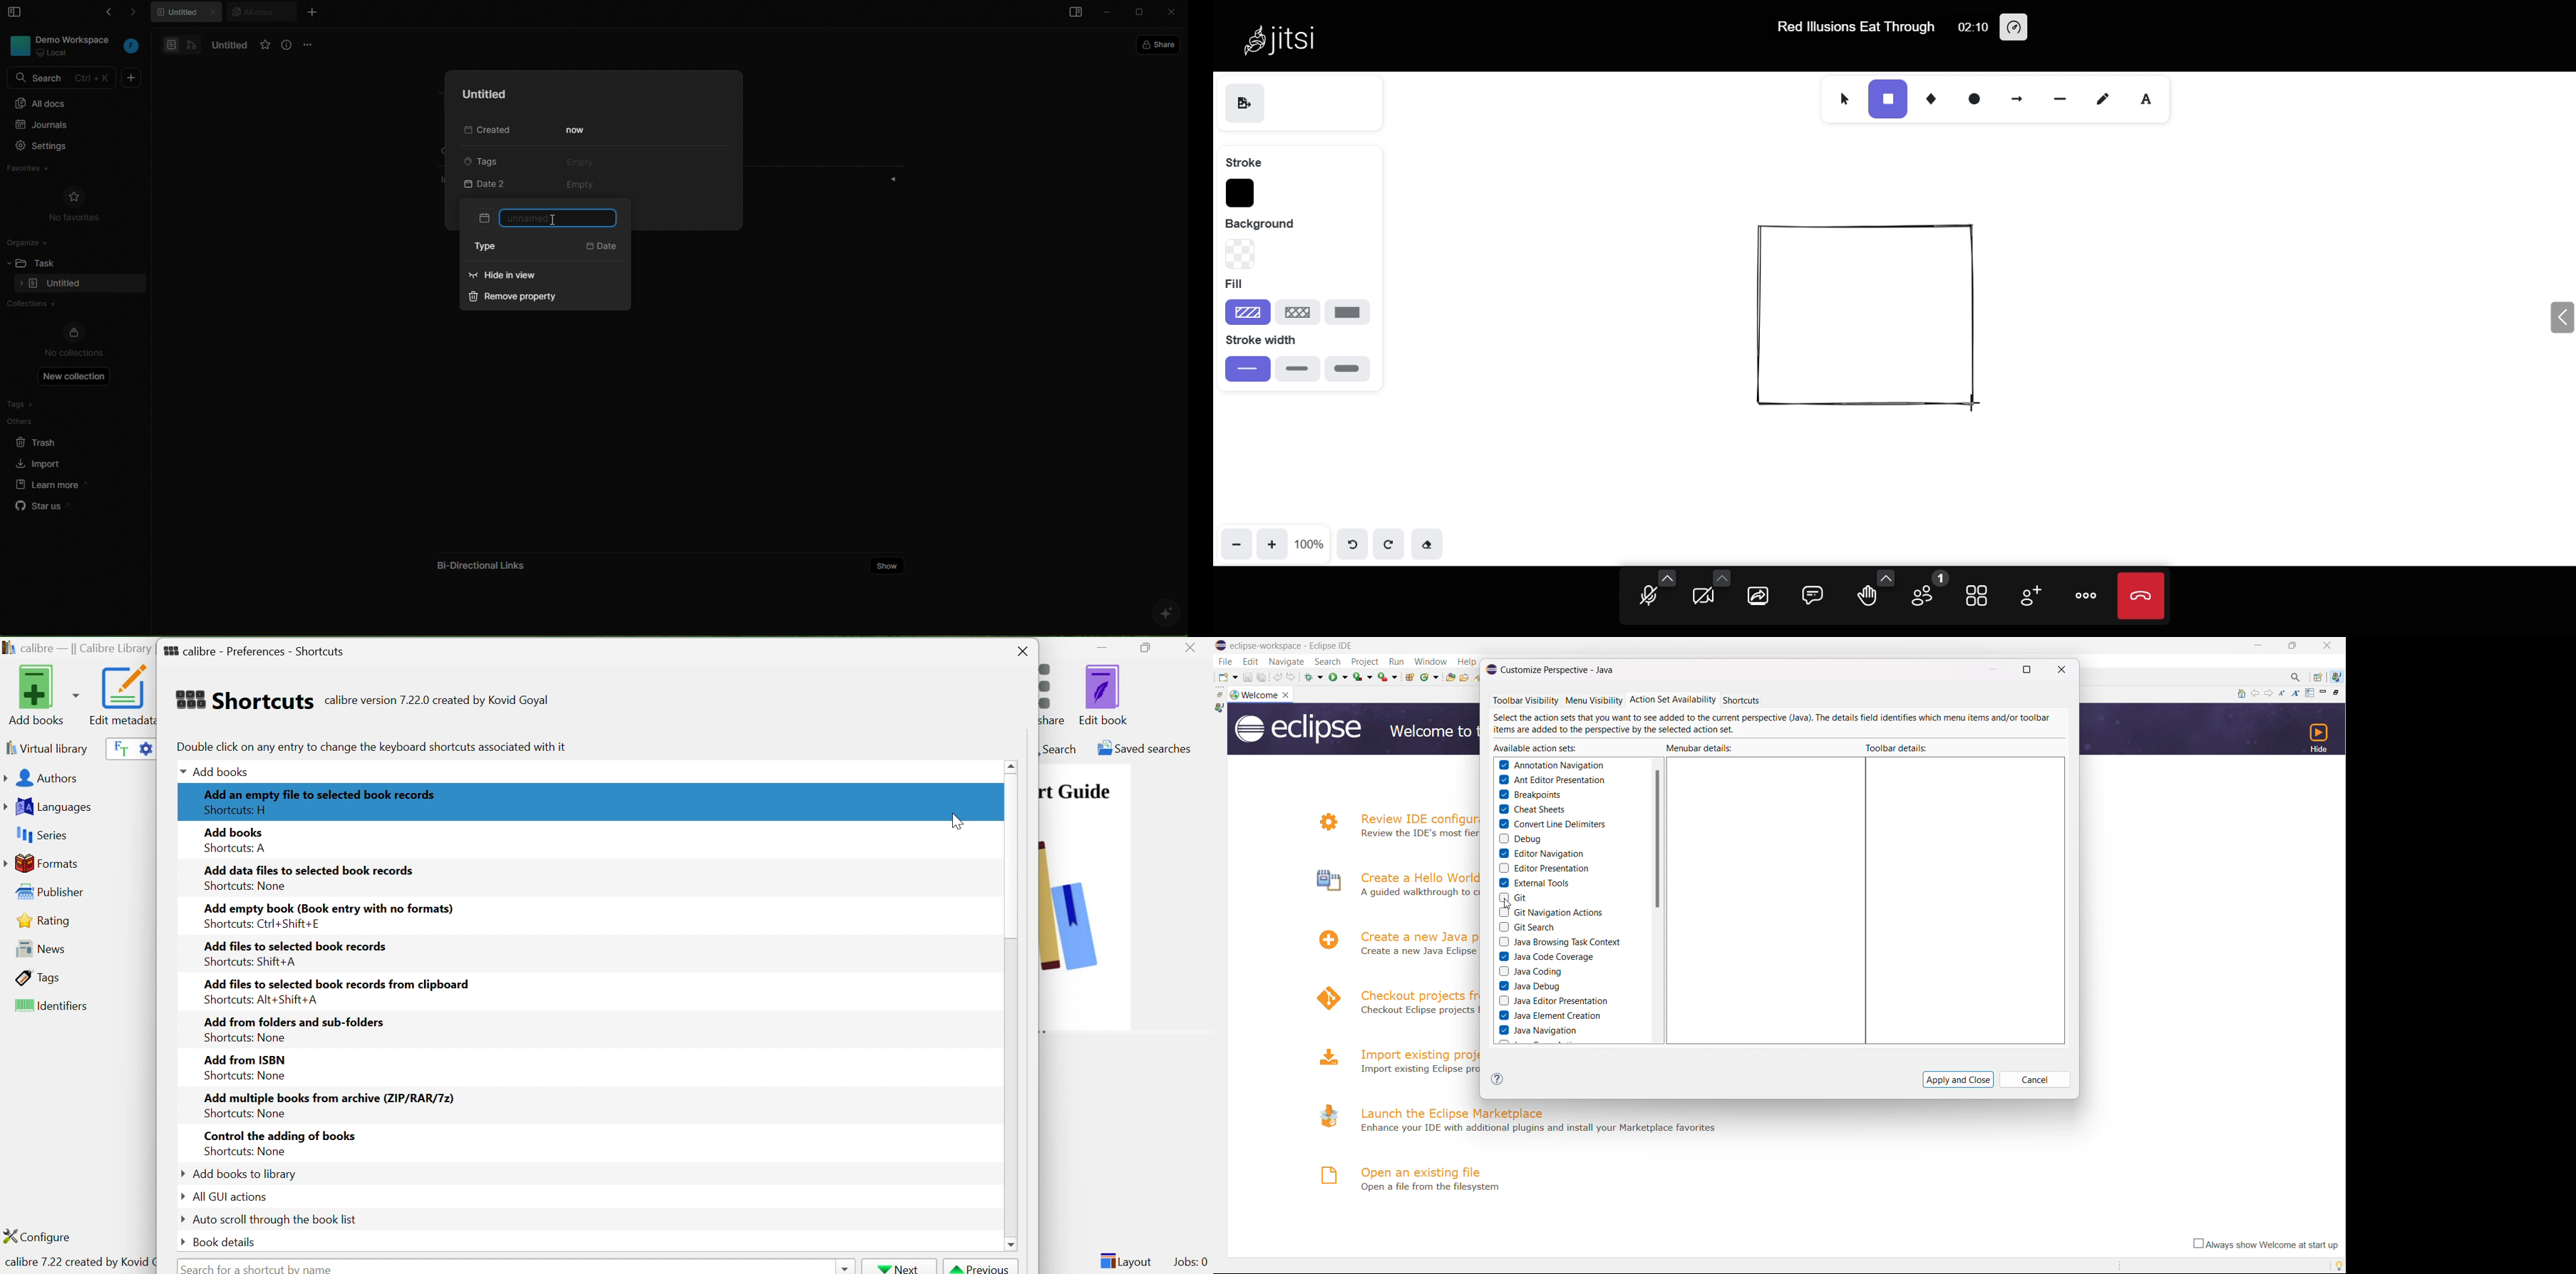  I want to click on access command and other items, so click(2296, 678).